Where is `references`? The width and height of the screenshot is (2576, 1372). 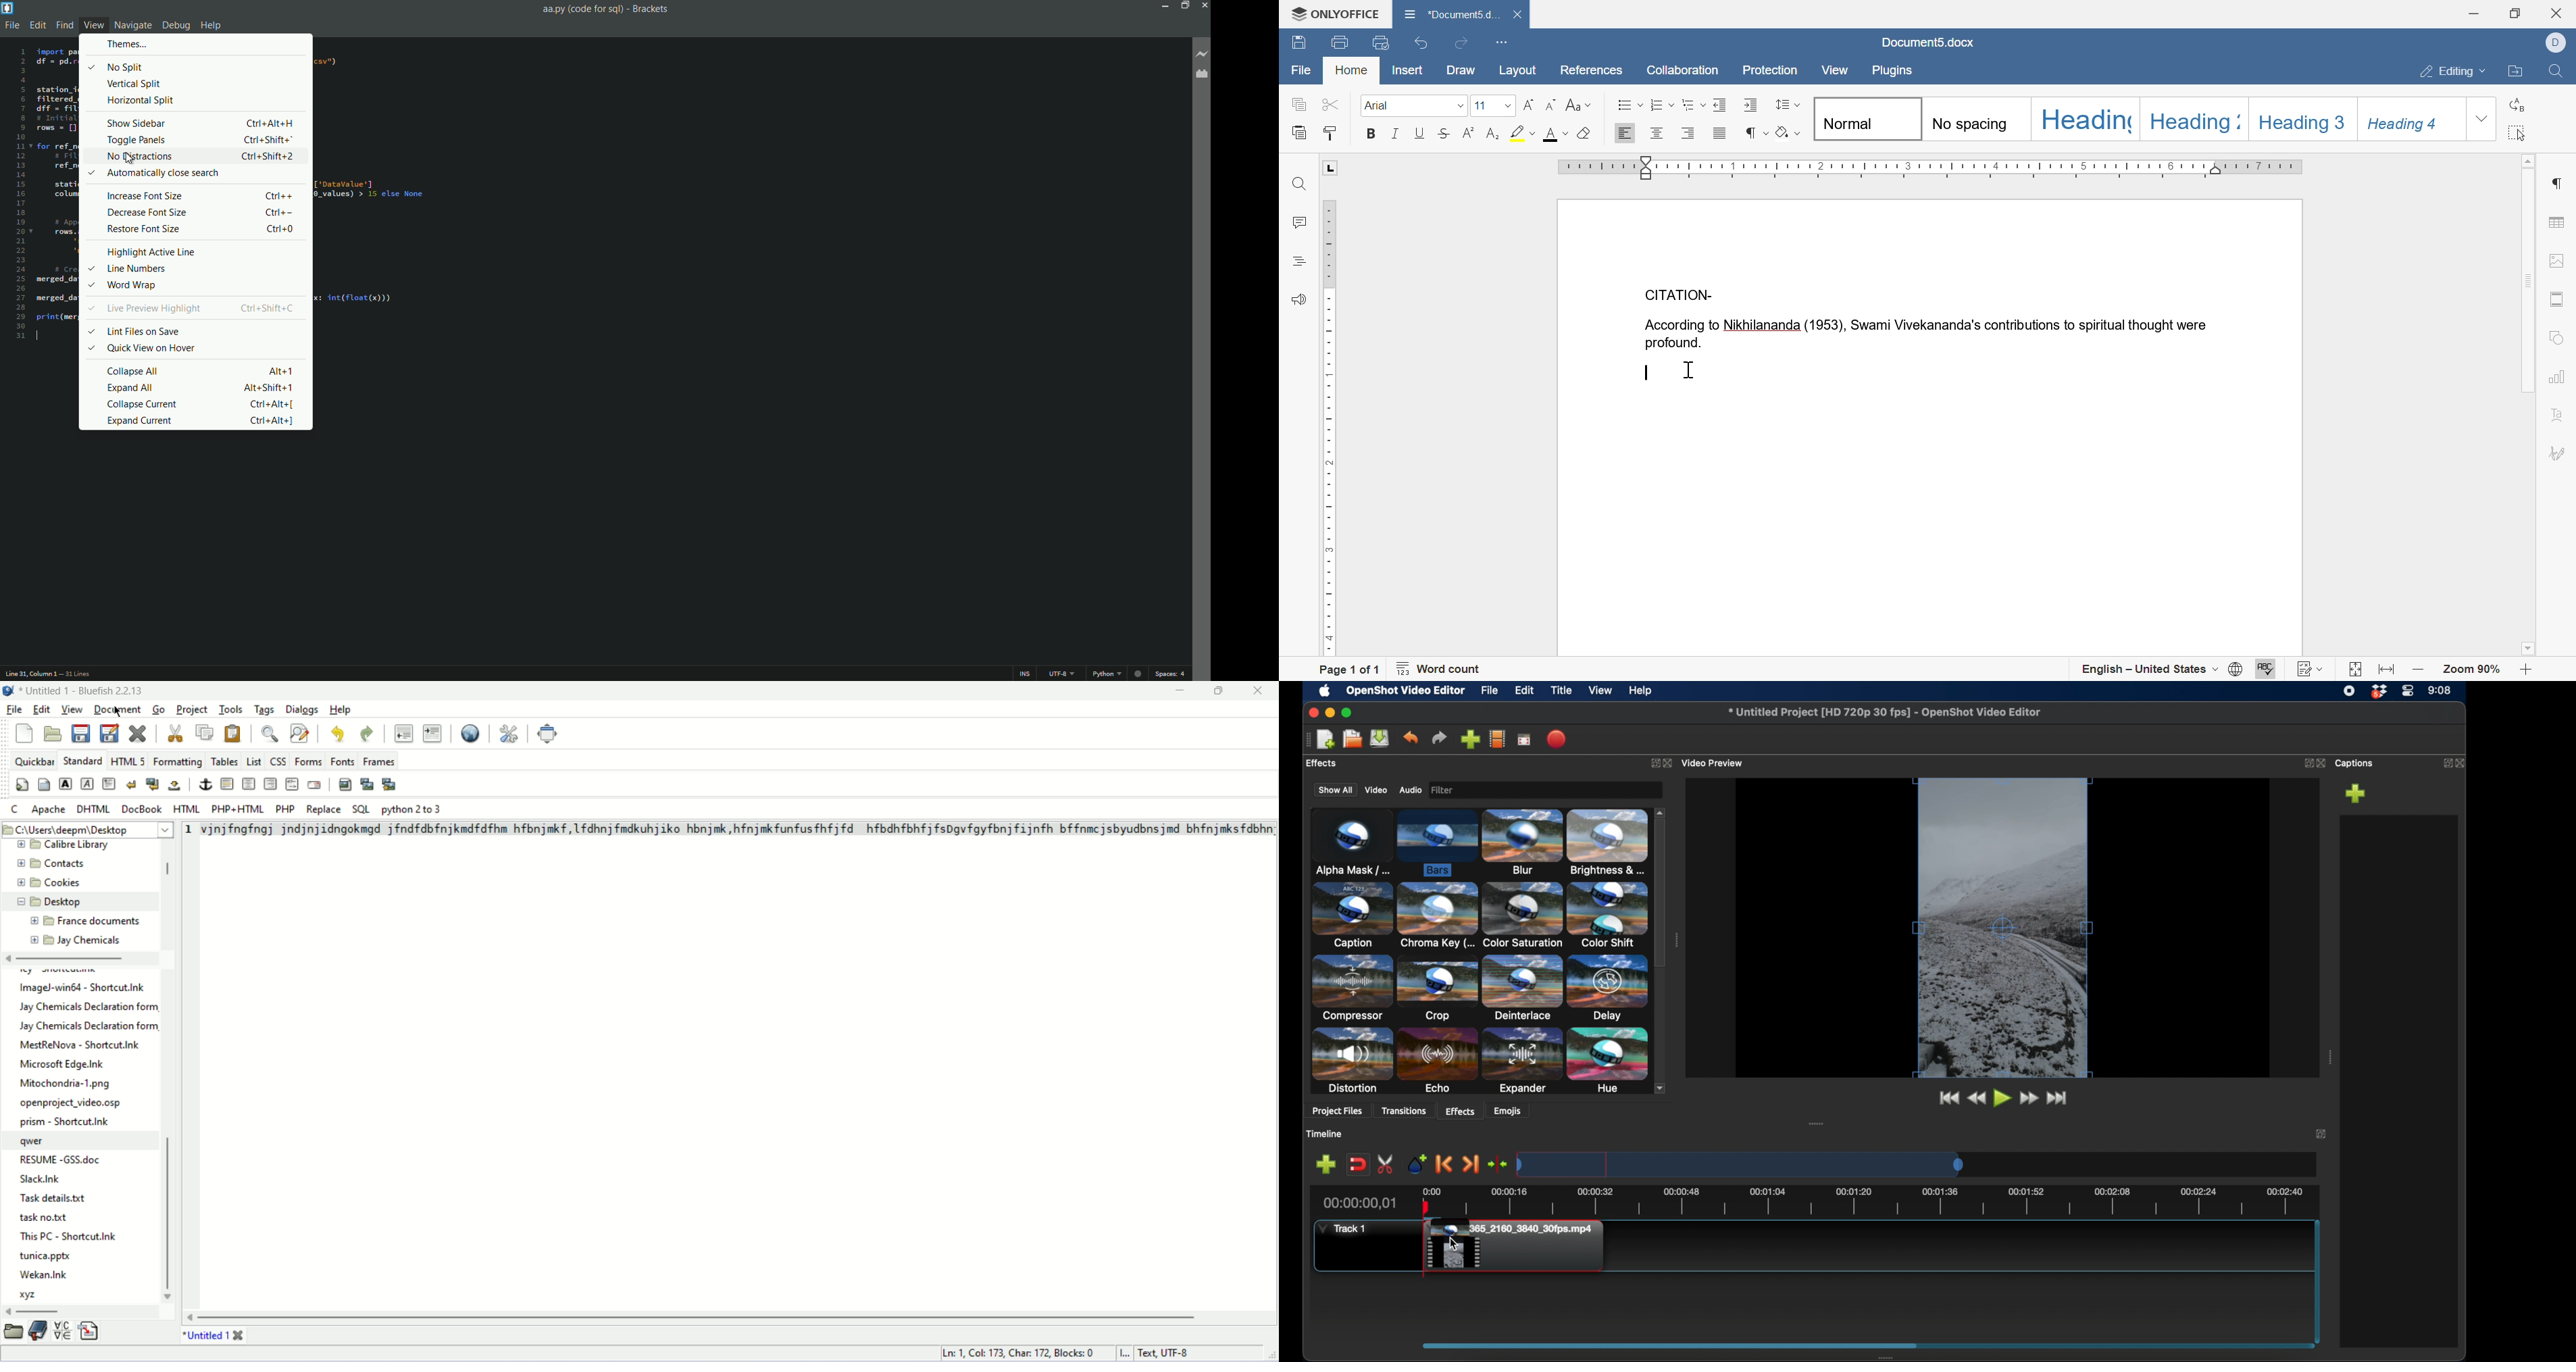
references is located at coordinates (1592, 71).